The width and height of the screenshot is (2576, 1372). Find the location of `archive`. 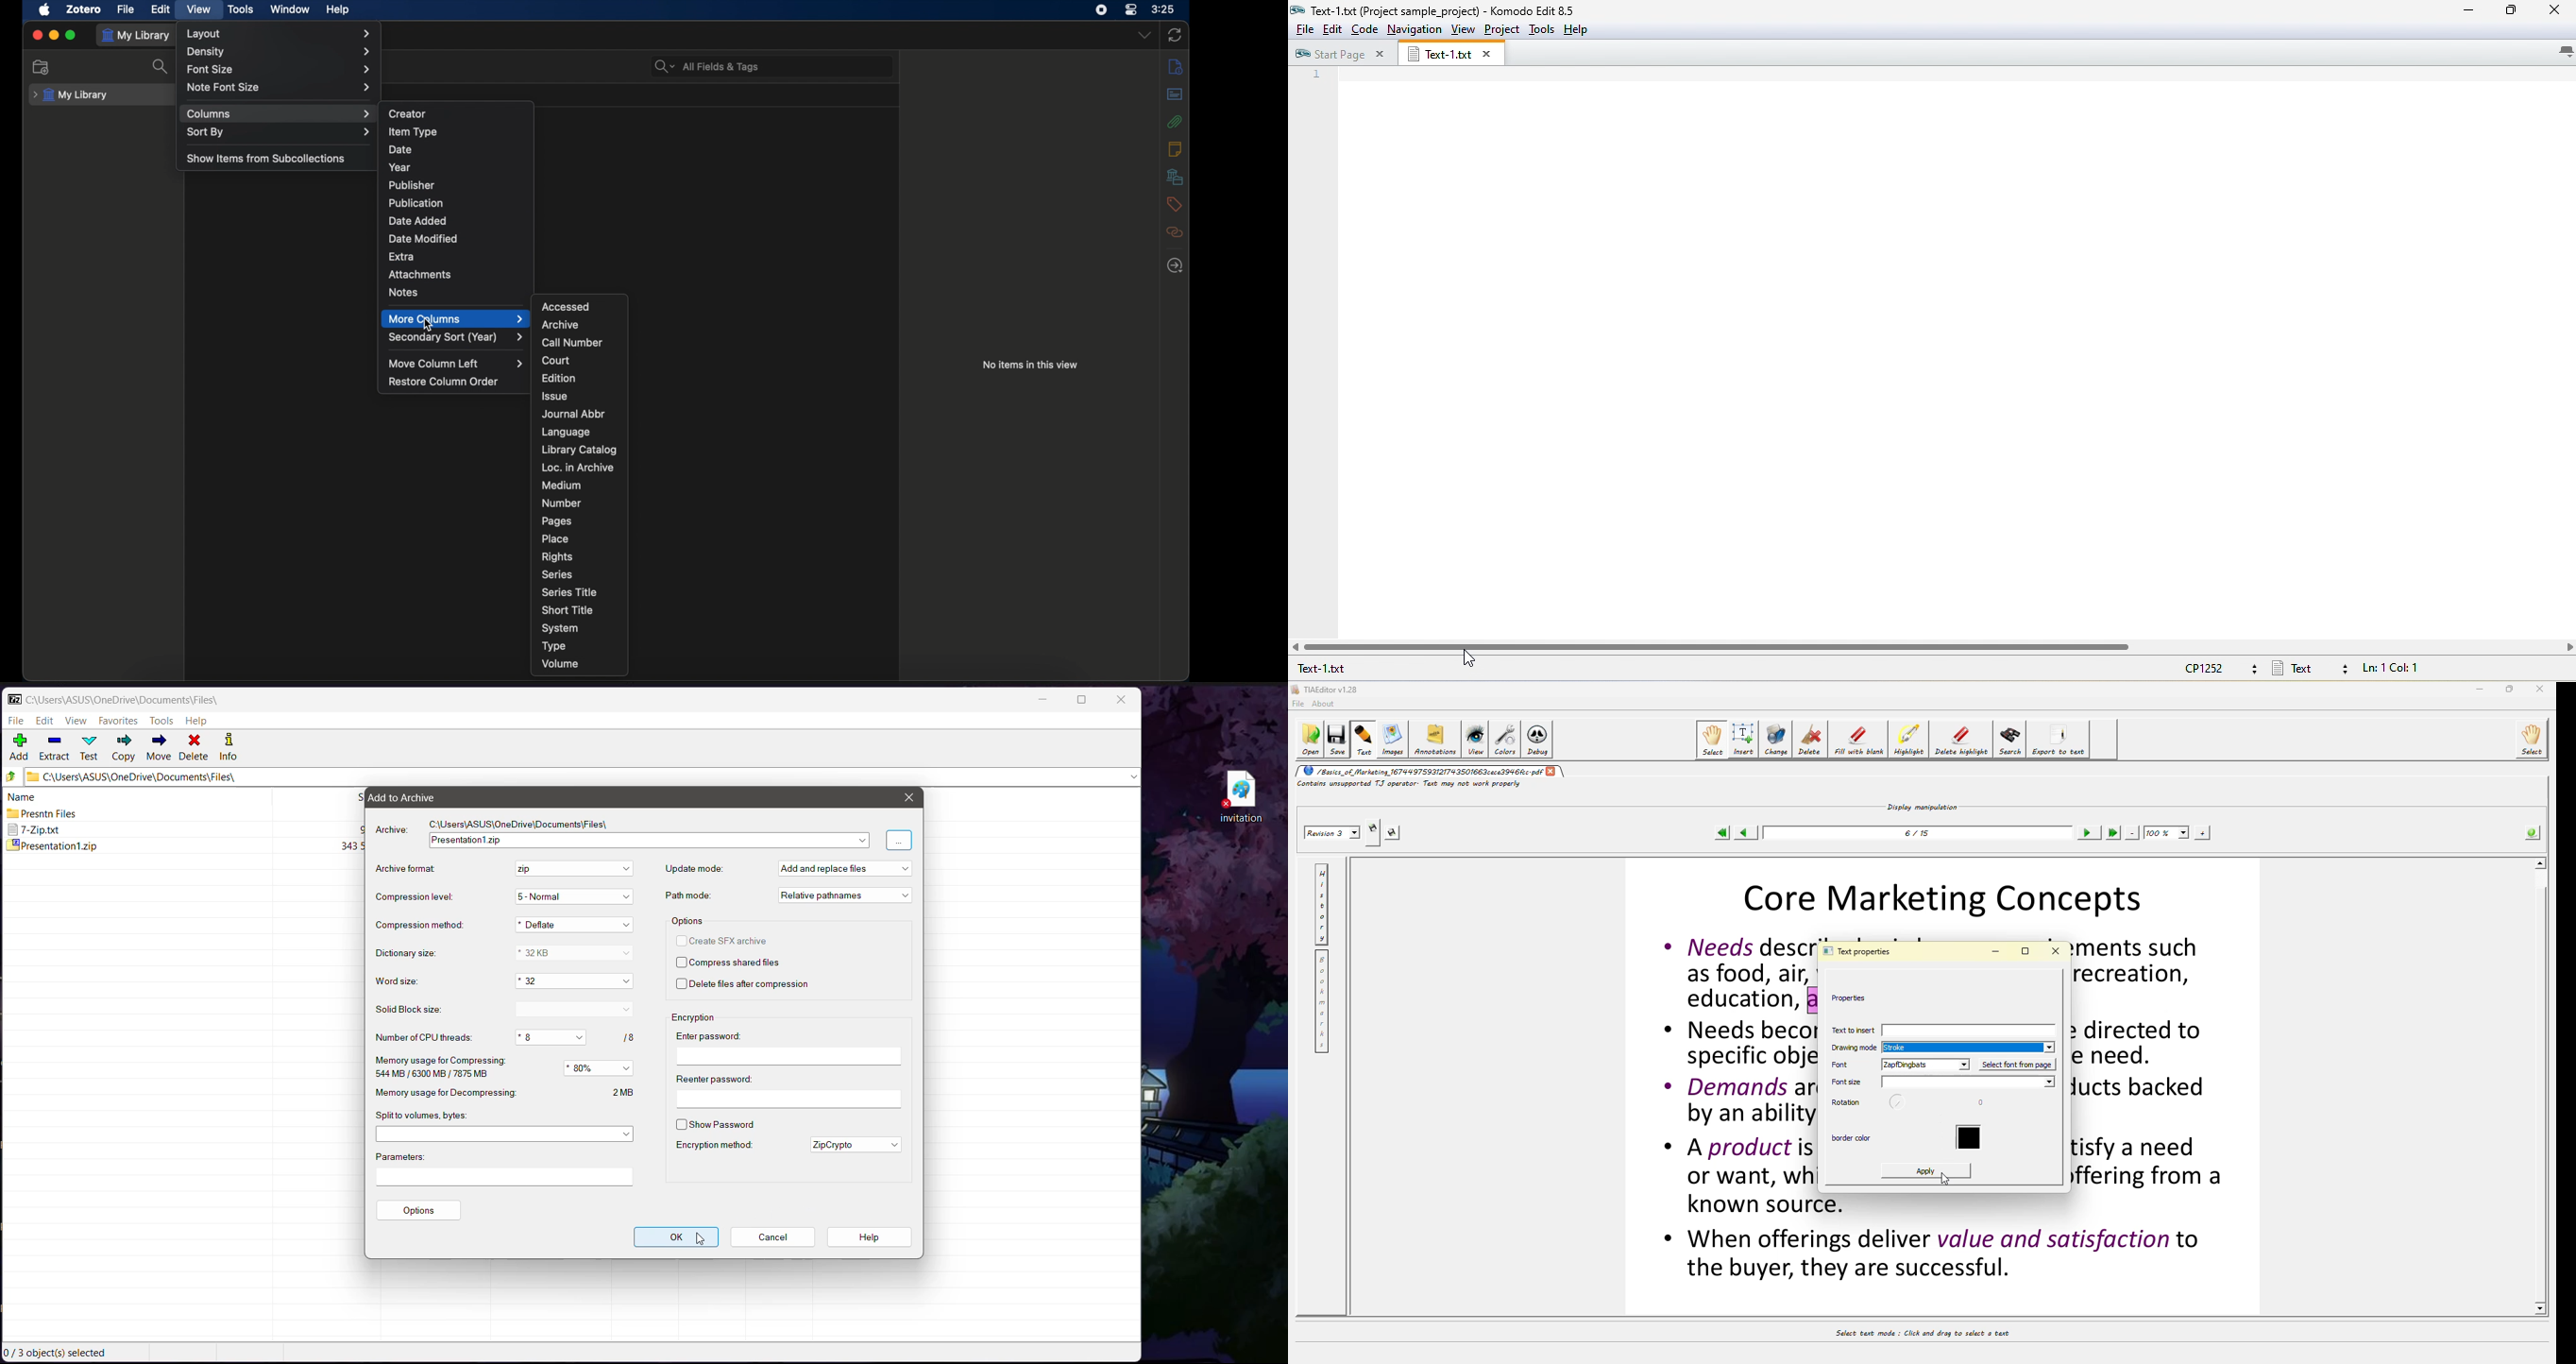

archive is located at coordinates (561, 325).